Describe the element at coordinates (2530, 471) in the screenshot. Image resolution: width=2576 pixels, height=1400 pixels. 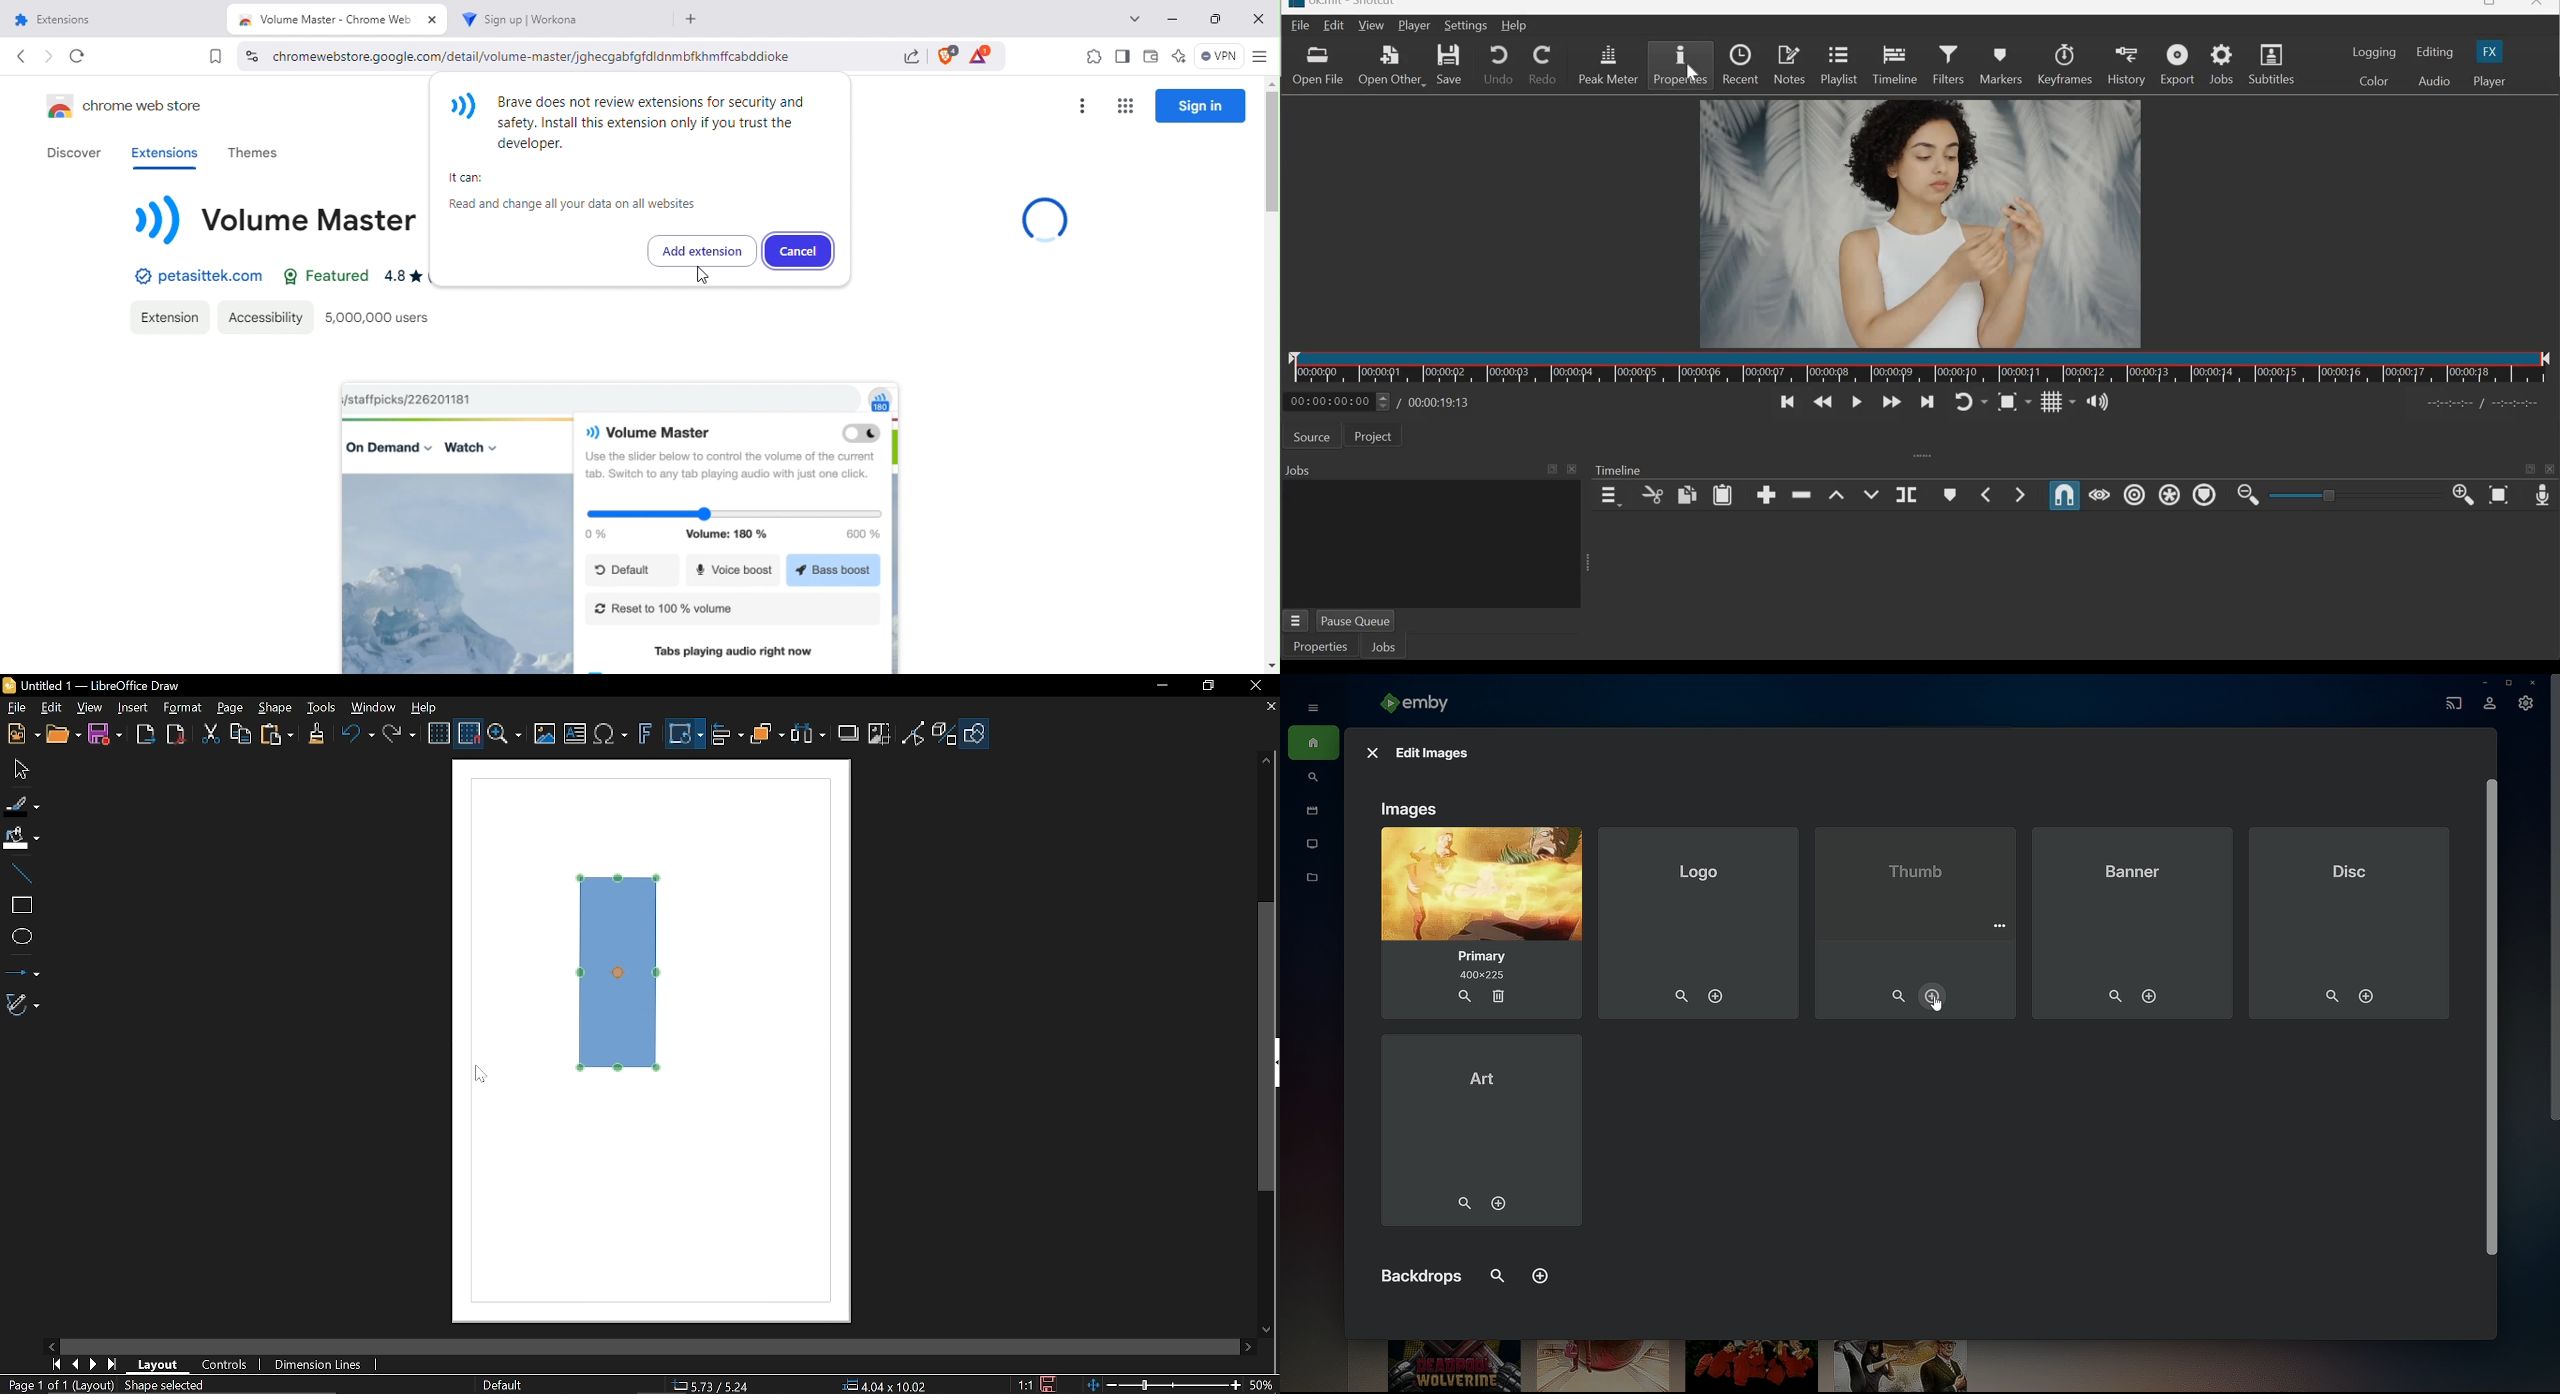
I see `maximize` at that location.